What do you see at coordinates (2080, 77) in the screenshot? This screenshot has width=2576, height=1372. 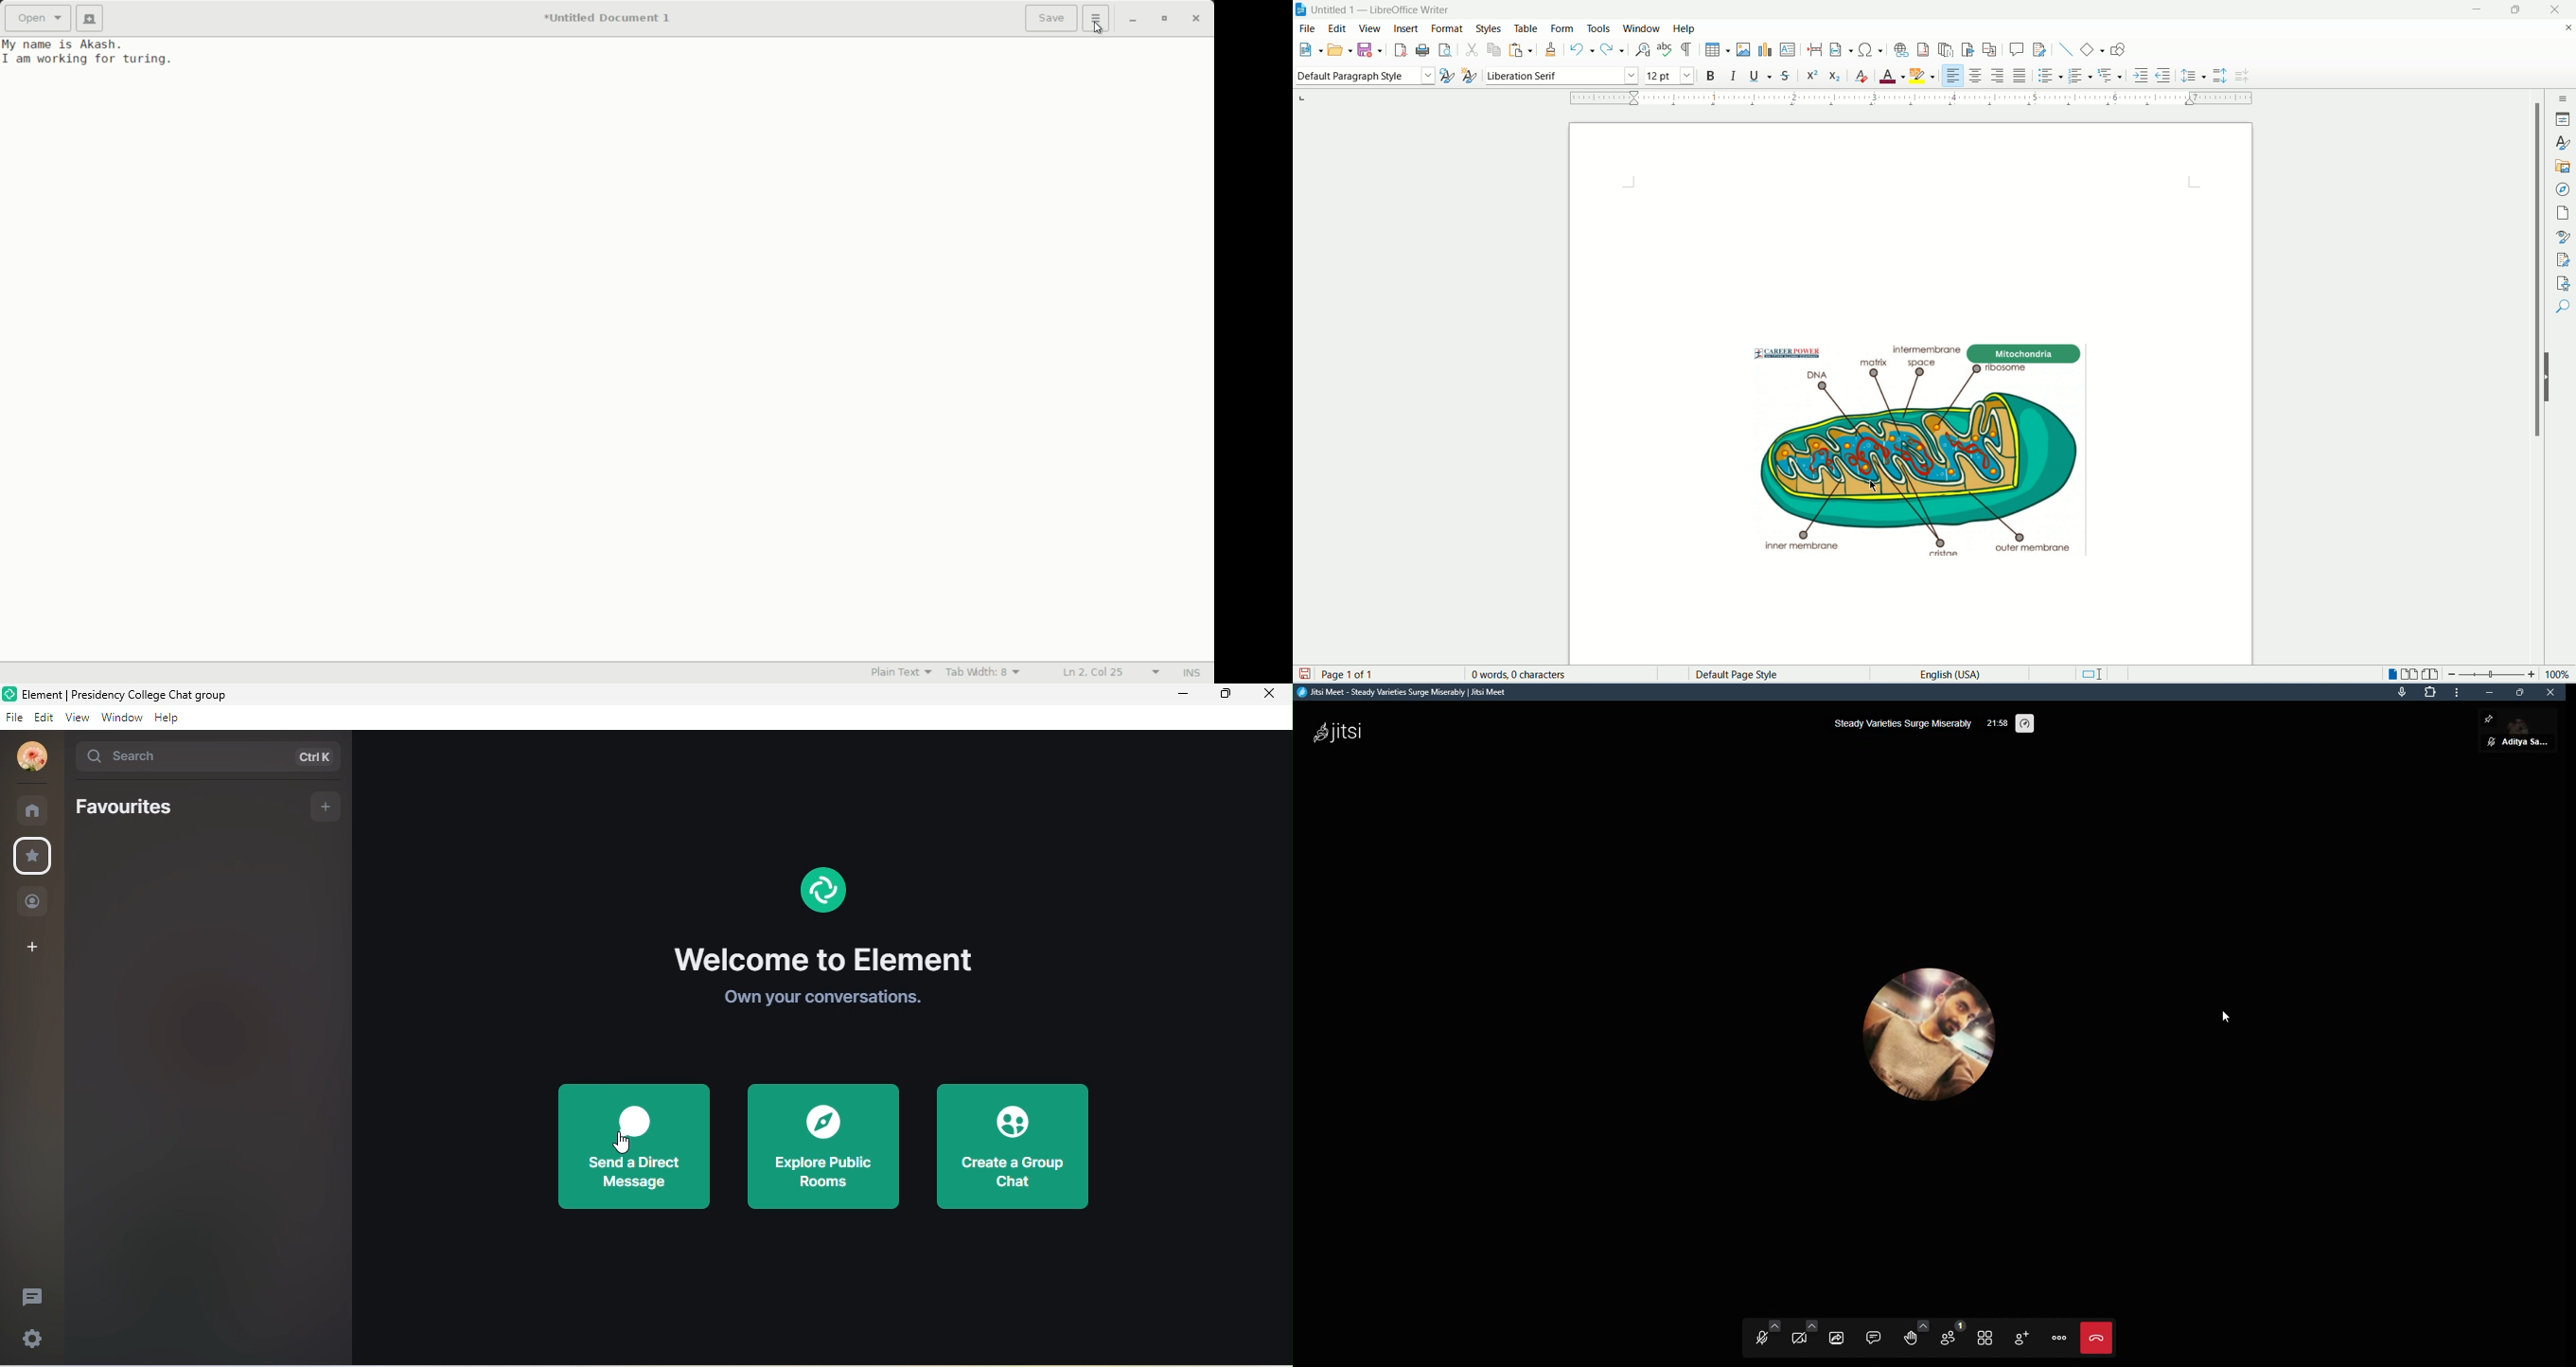 I see `ordered list` at bounding box center [2080, 77].